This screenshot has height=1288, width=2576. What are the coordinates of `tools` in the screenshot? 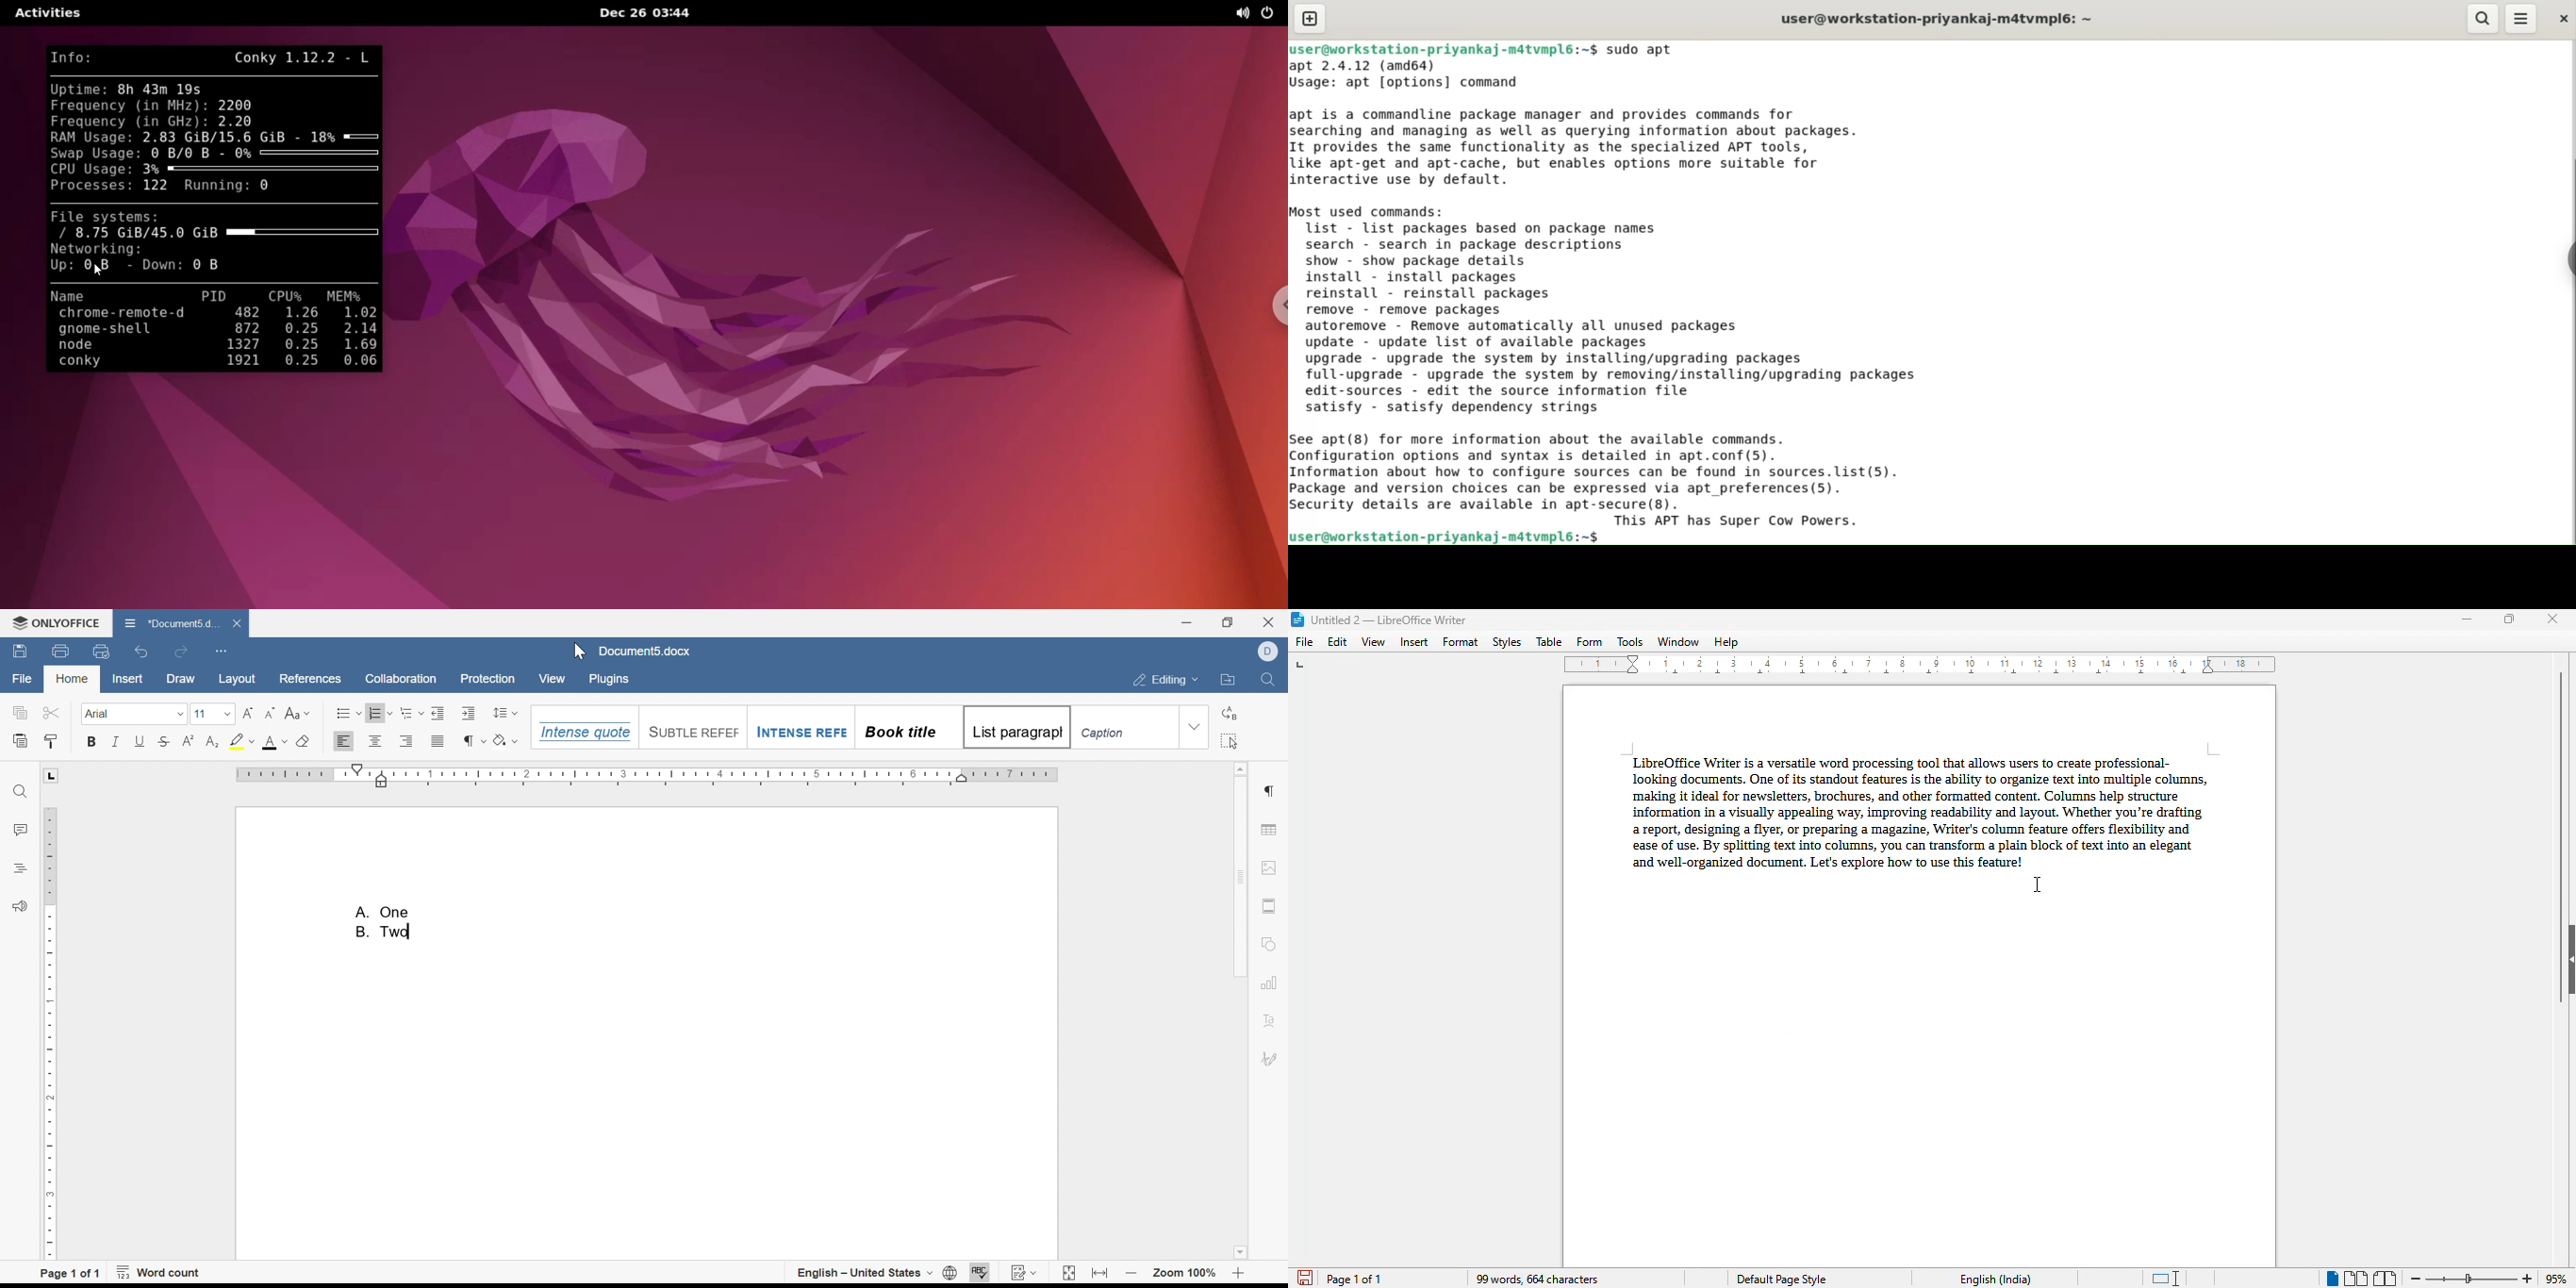 It's located at (1630, 642).